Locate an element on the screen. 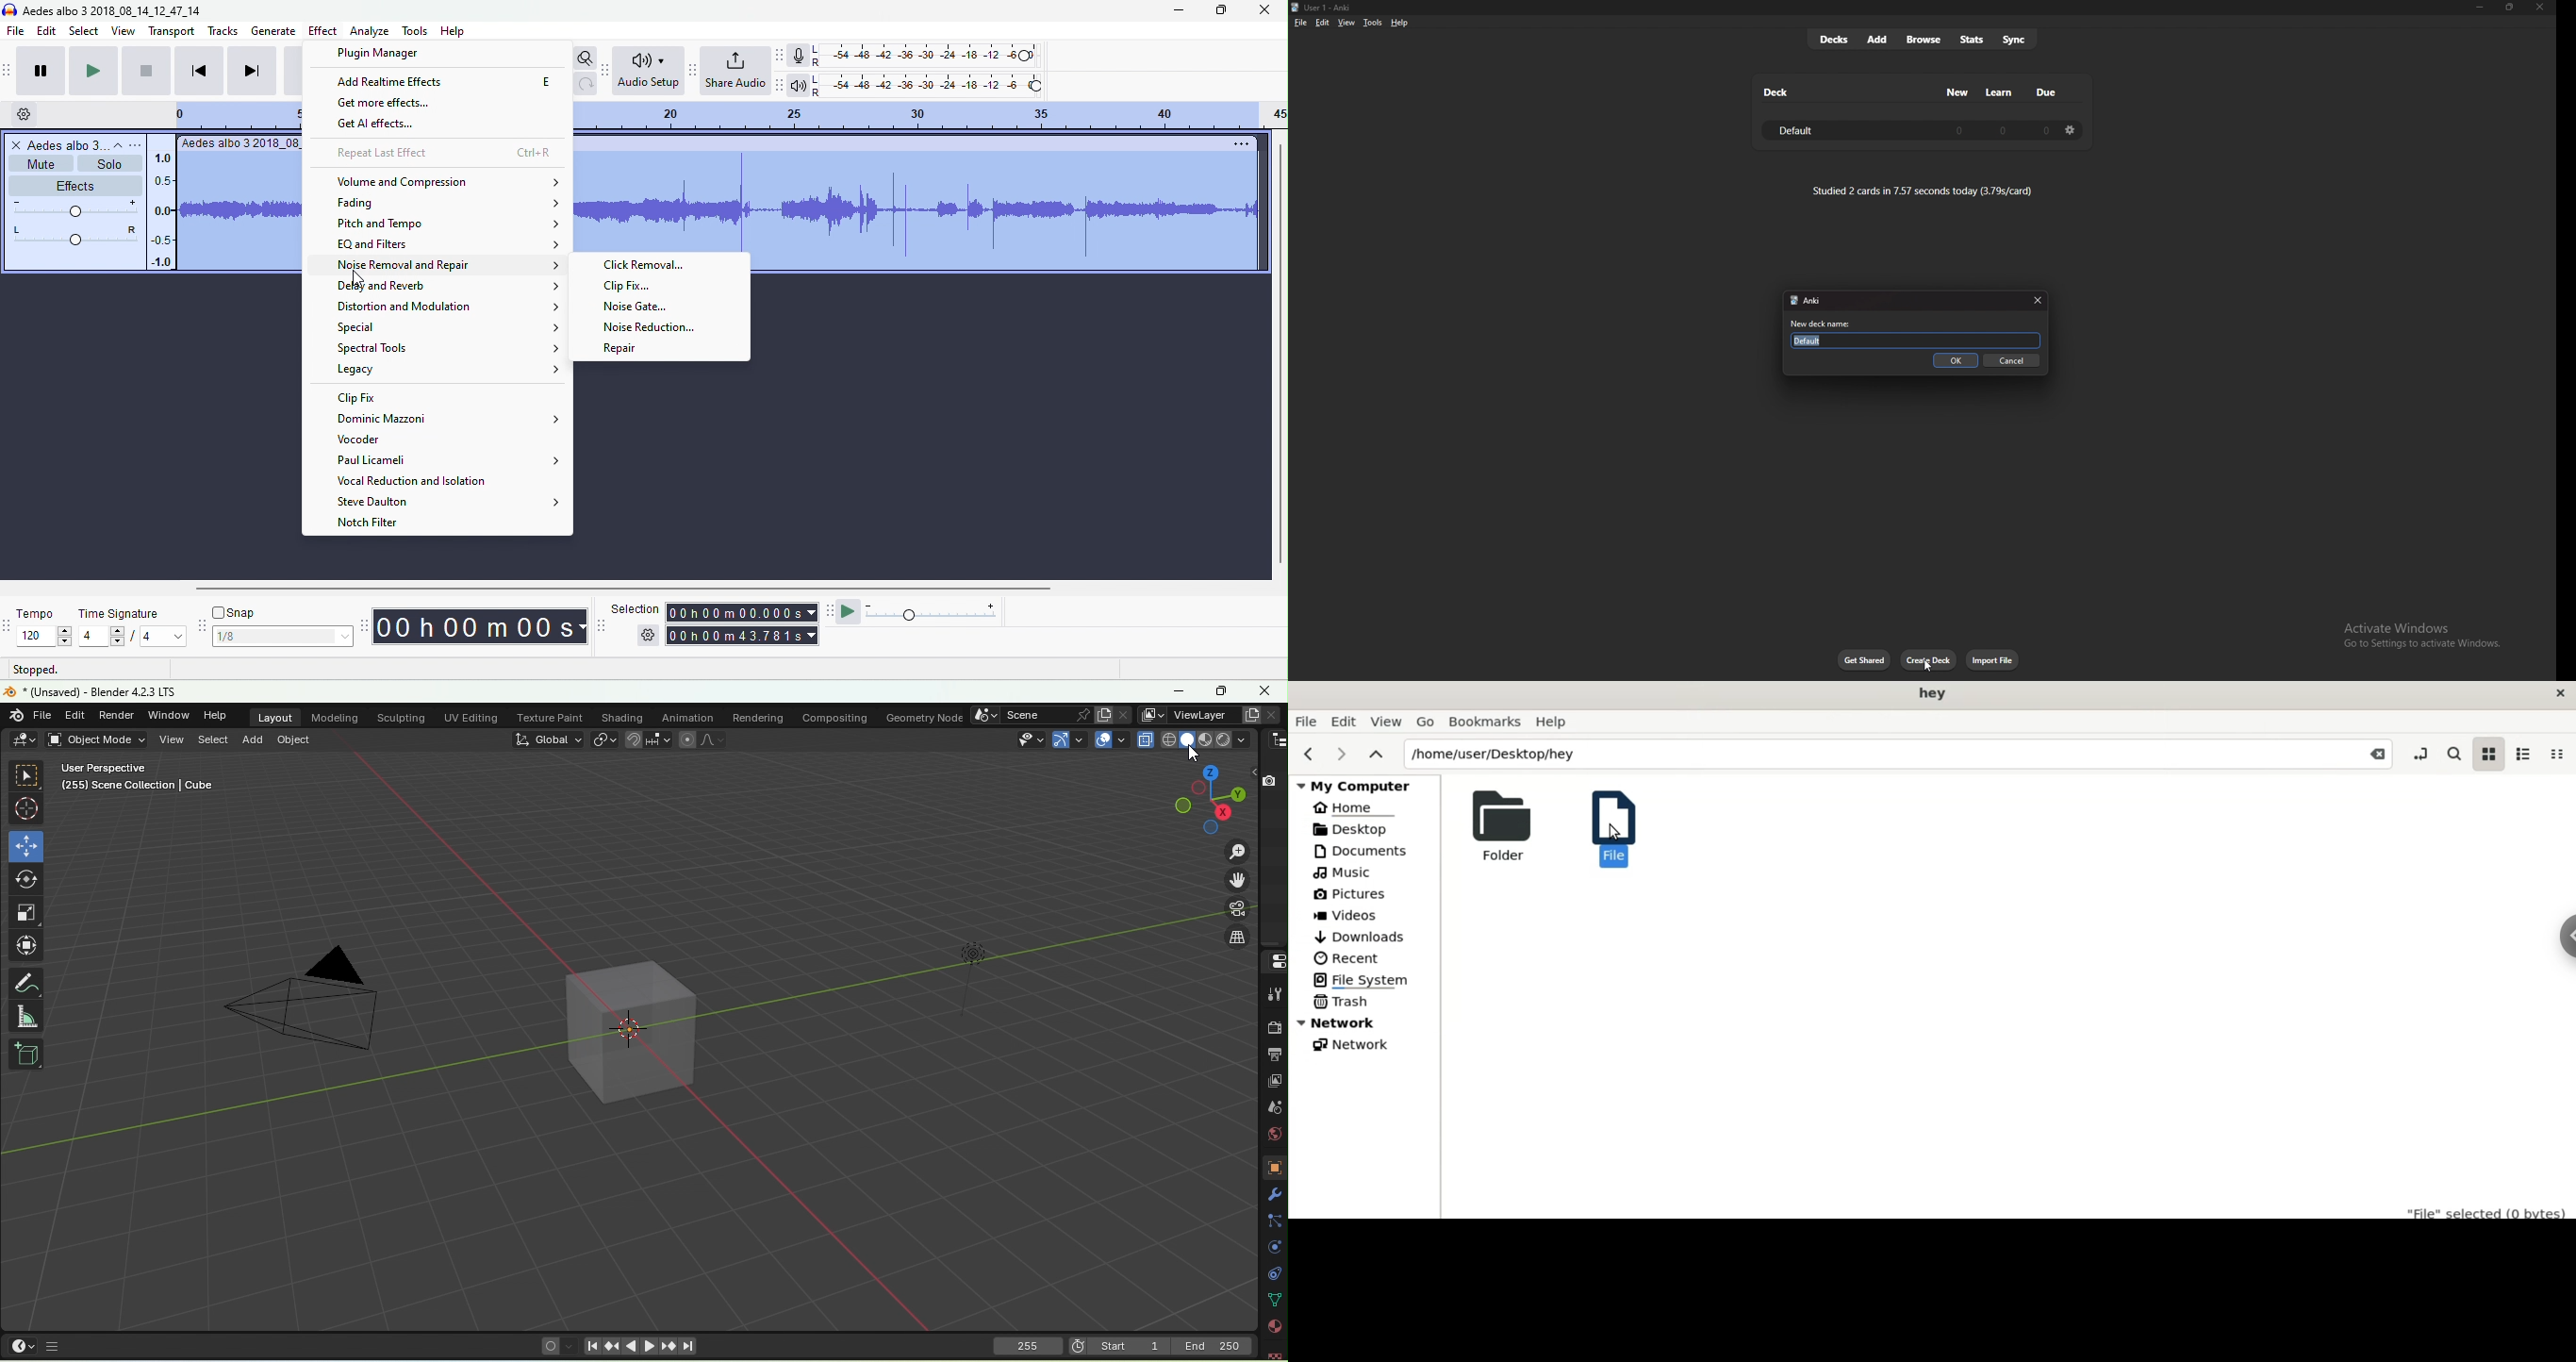 This screenshot has width=2576, height=1372. Default is located at coordinates (1918, 340).